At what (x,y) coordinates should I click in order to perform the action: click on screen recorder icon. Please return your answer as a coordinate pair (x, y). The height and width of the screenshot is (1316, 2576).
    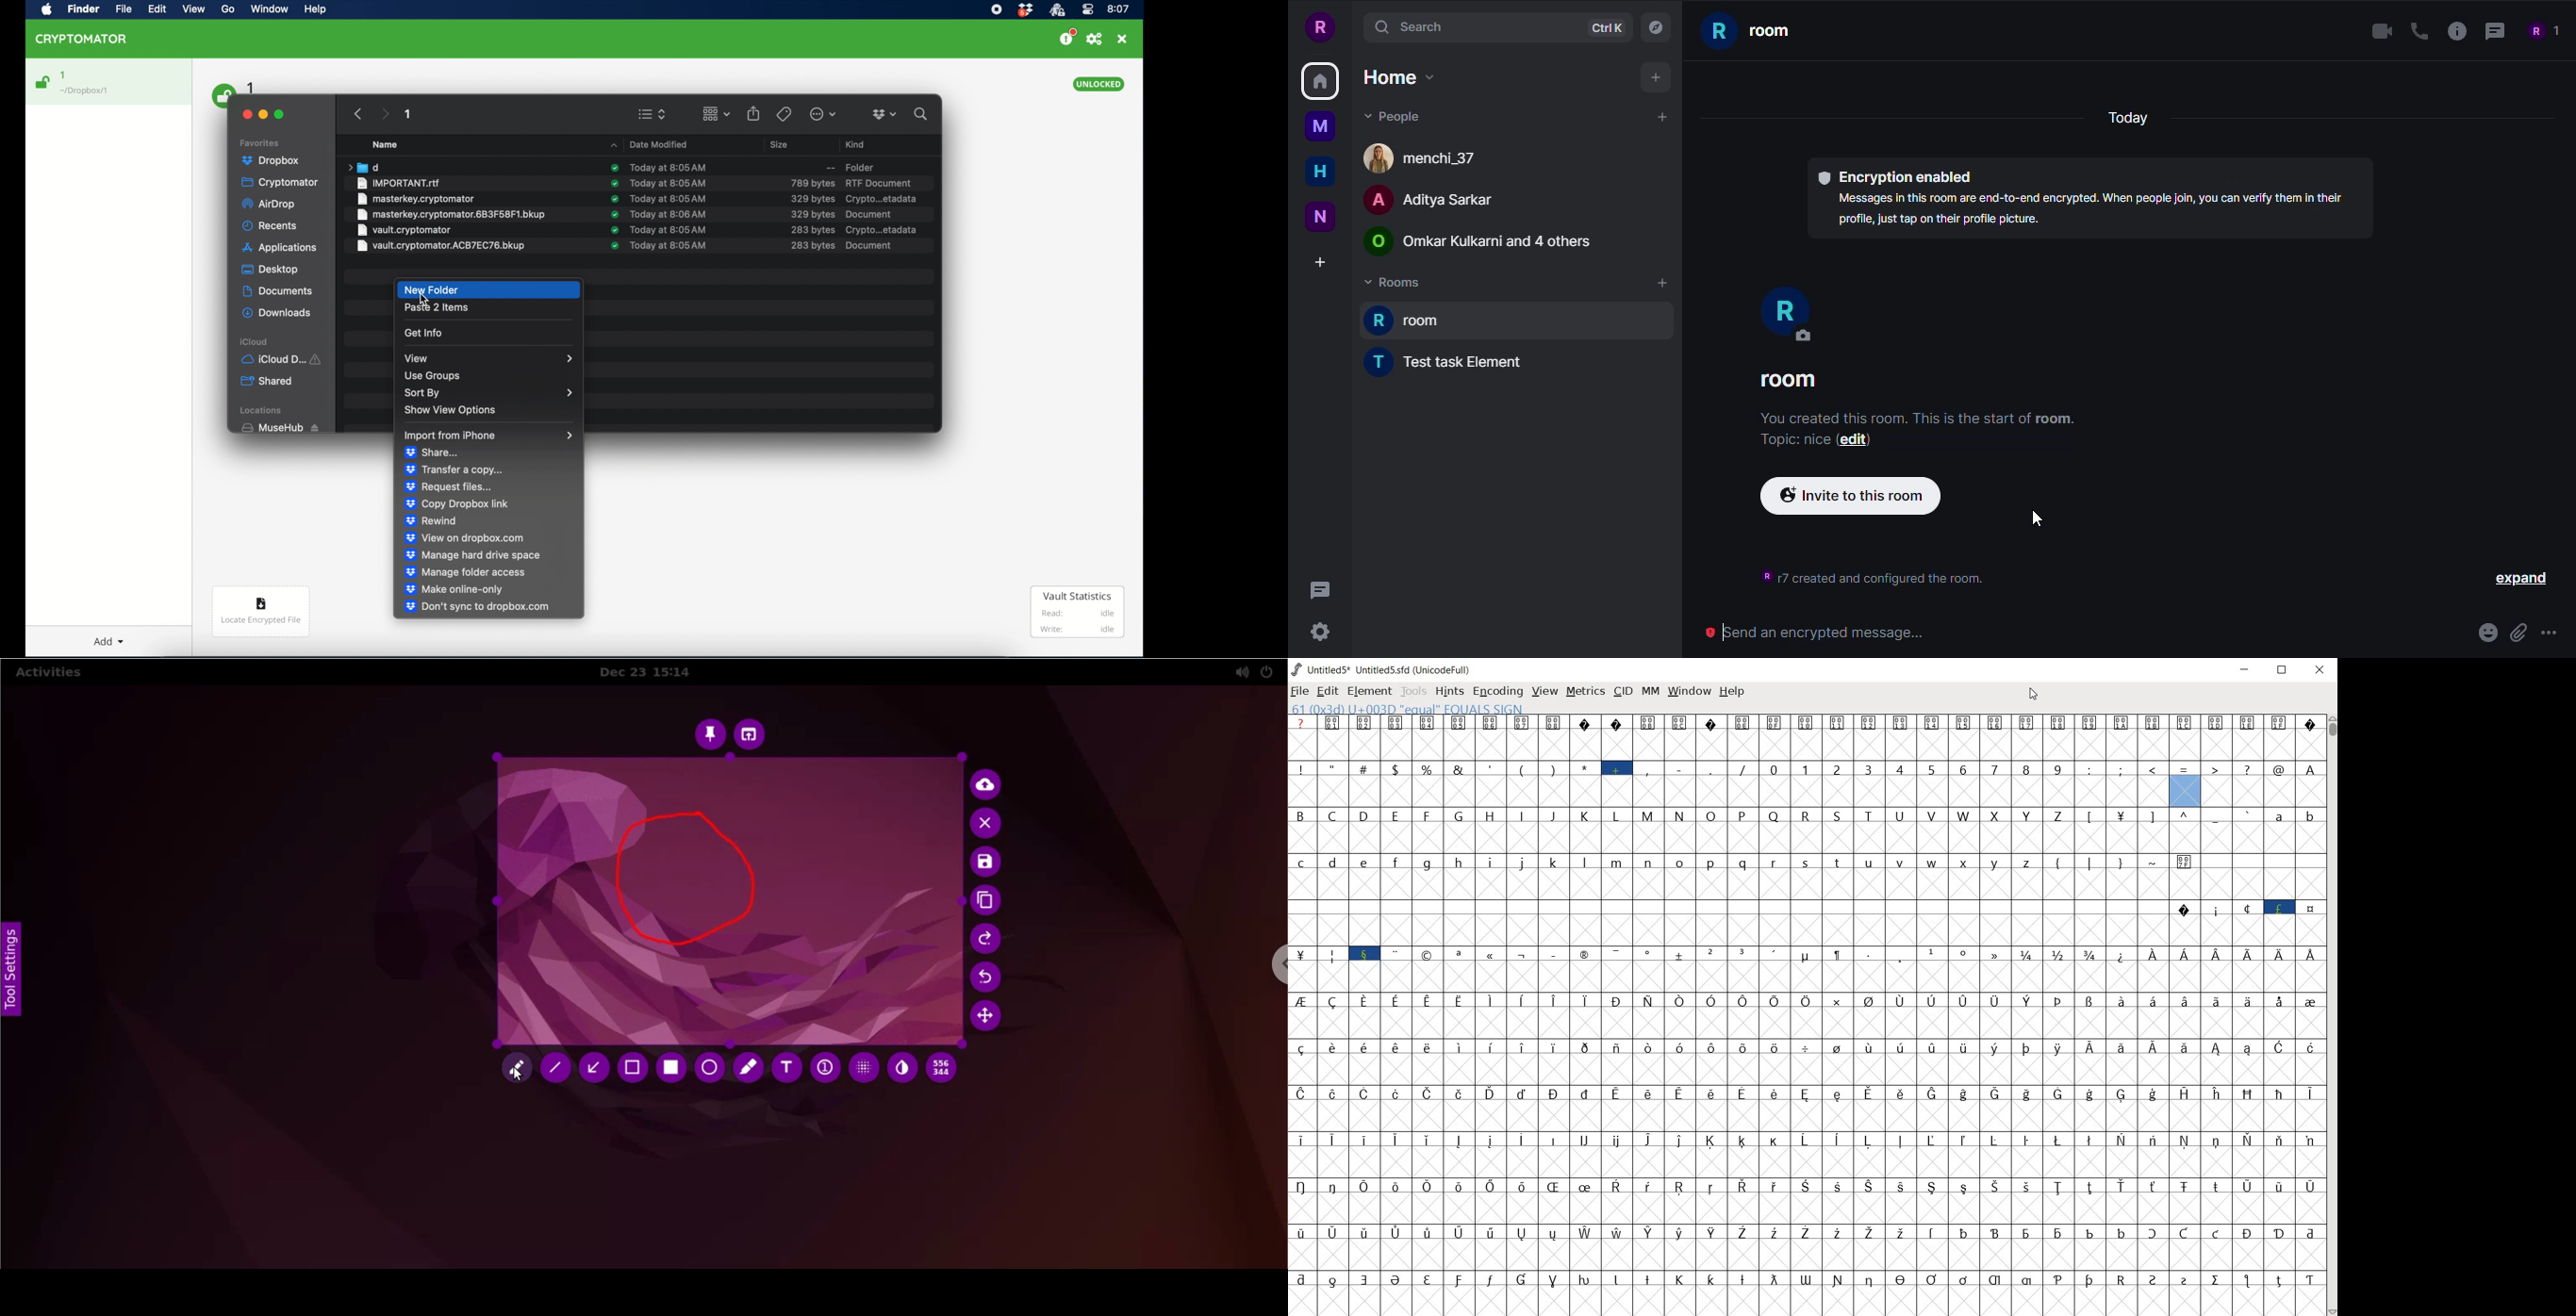
    Looking at the image, I should click on (998, 9).